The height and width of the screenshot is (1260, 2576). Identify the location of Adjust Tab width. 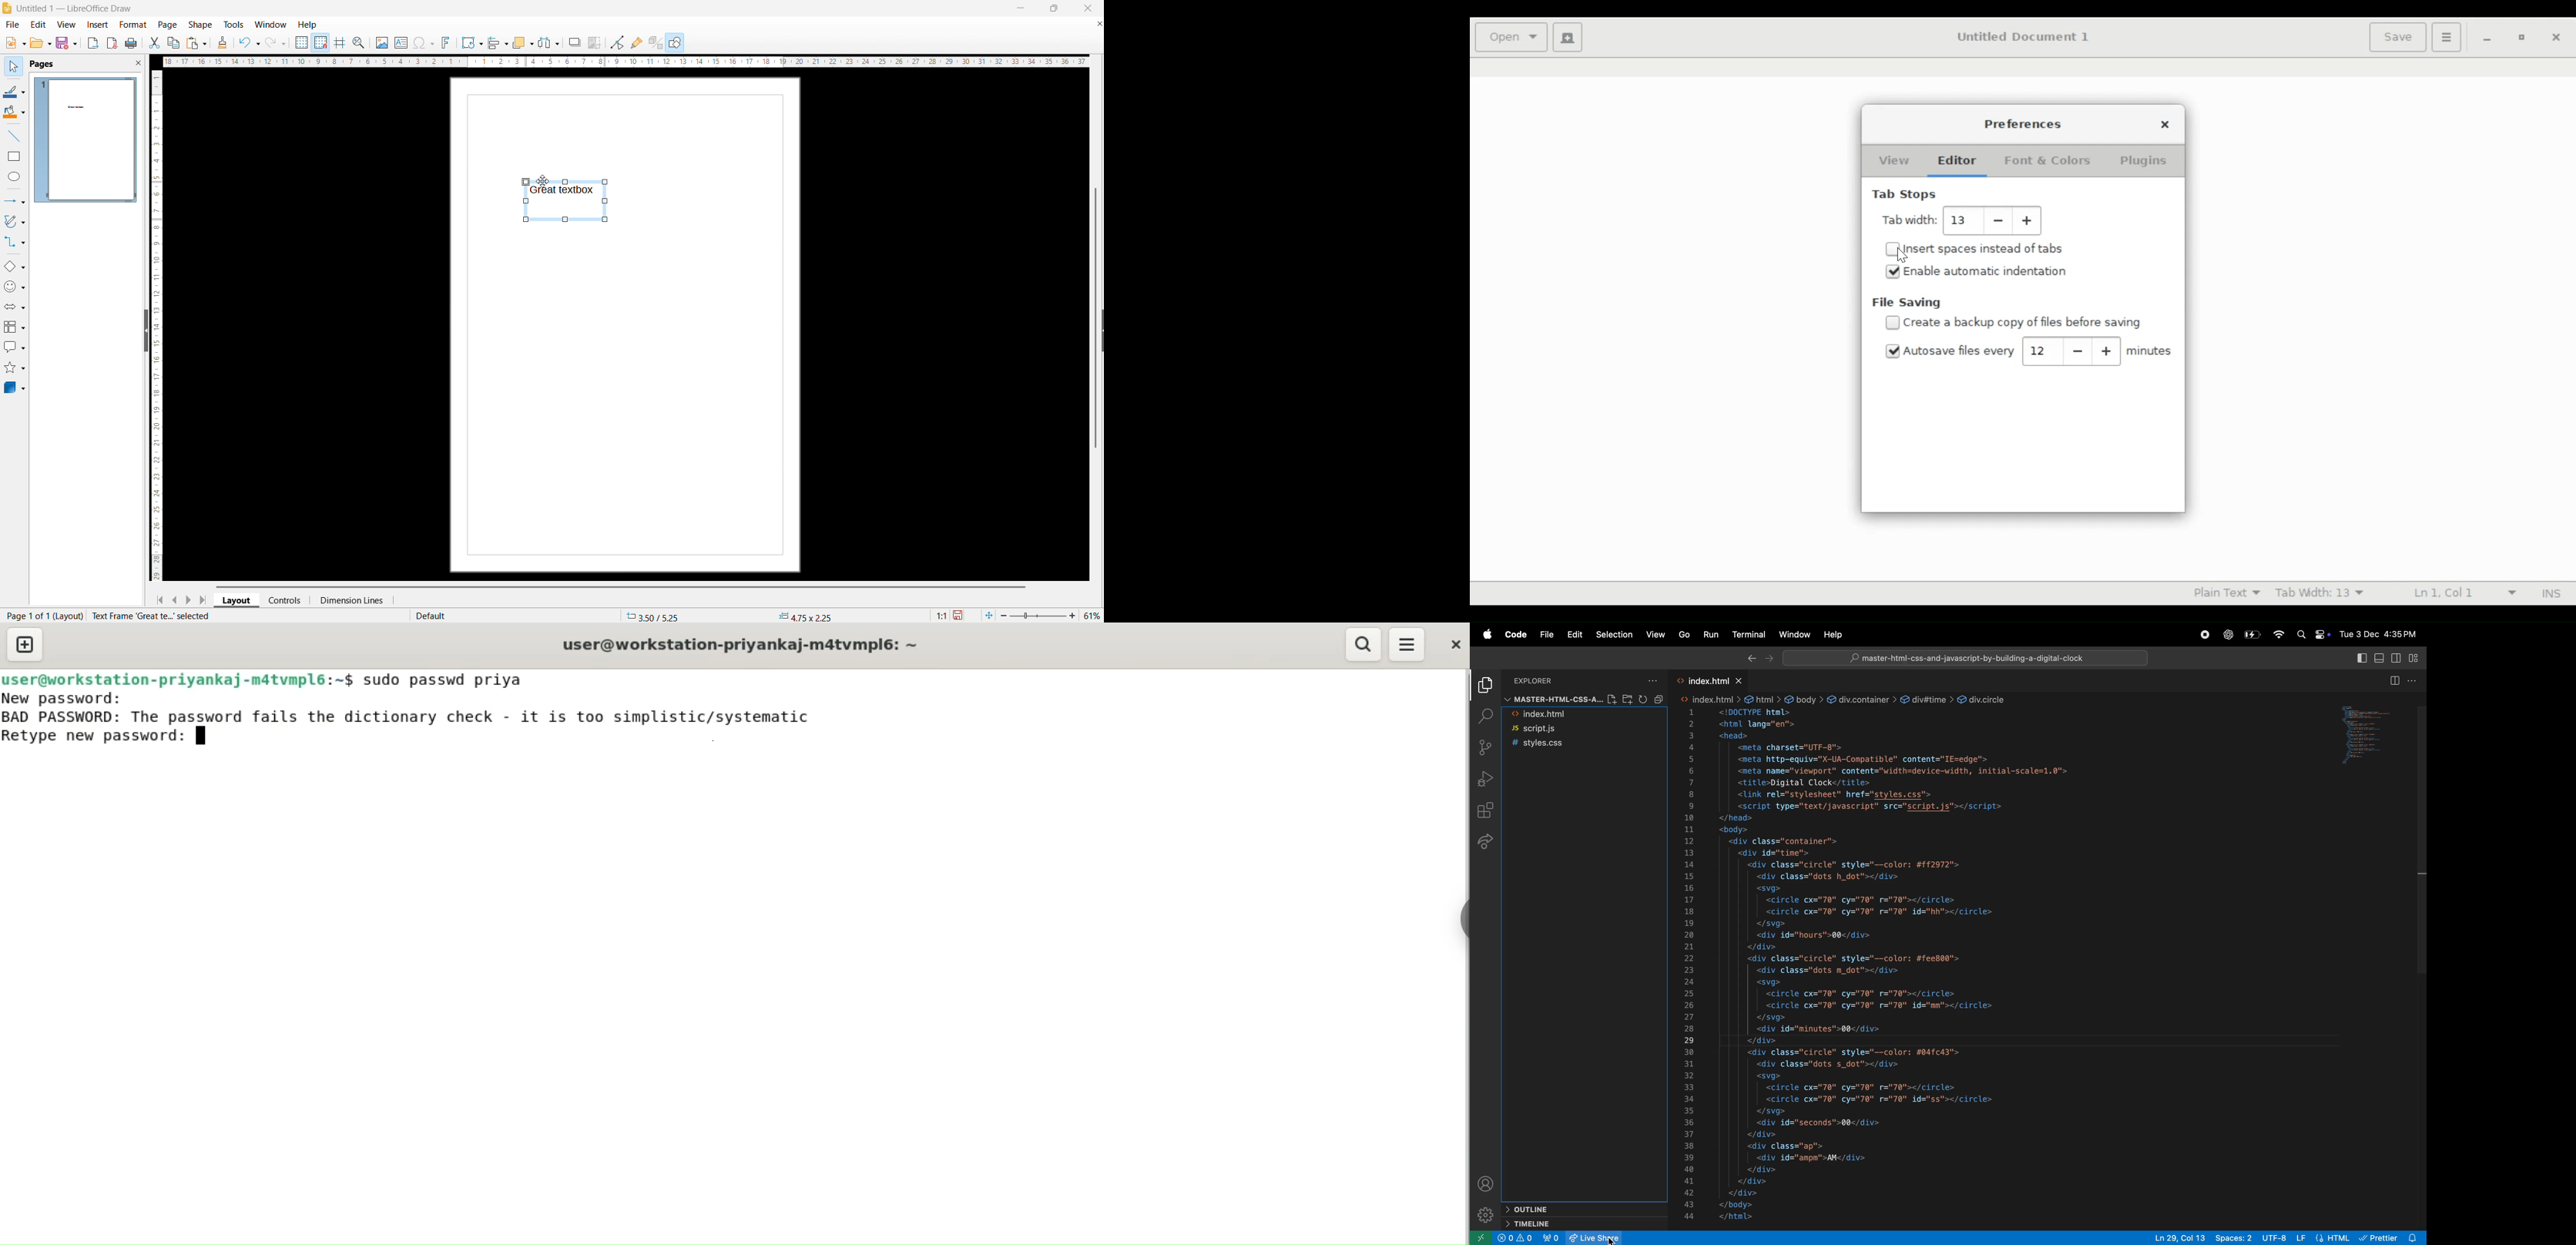
(1960, 220).